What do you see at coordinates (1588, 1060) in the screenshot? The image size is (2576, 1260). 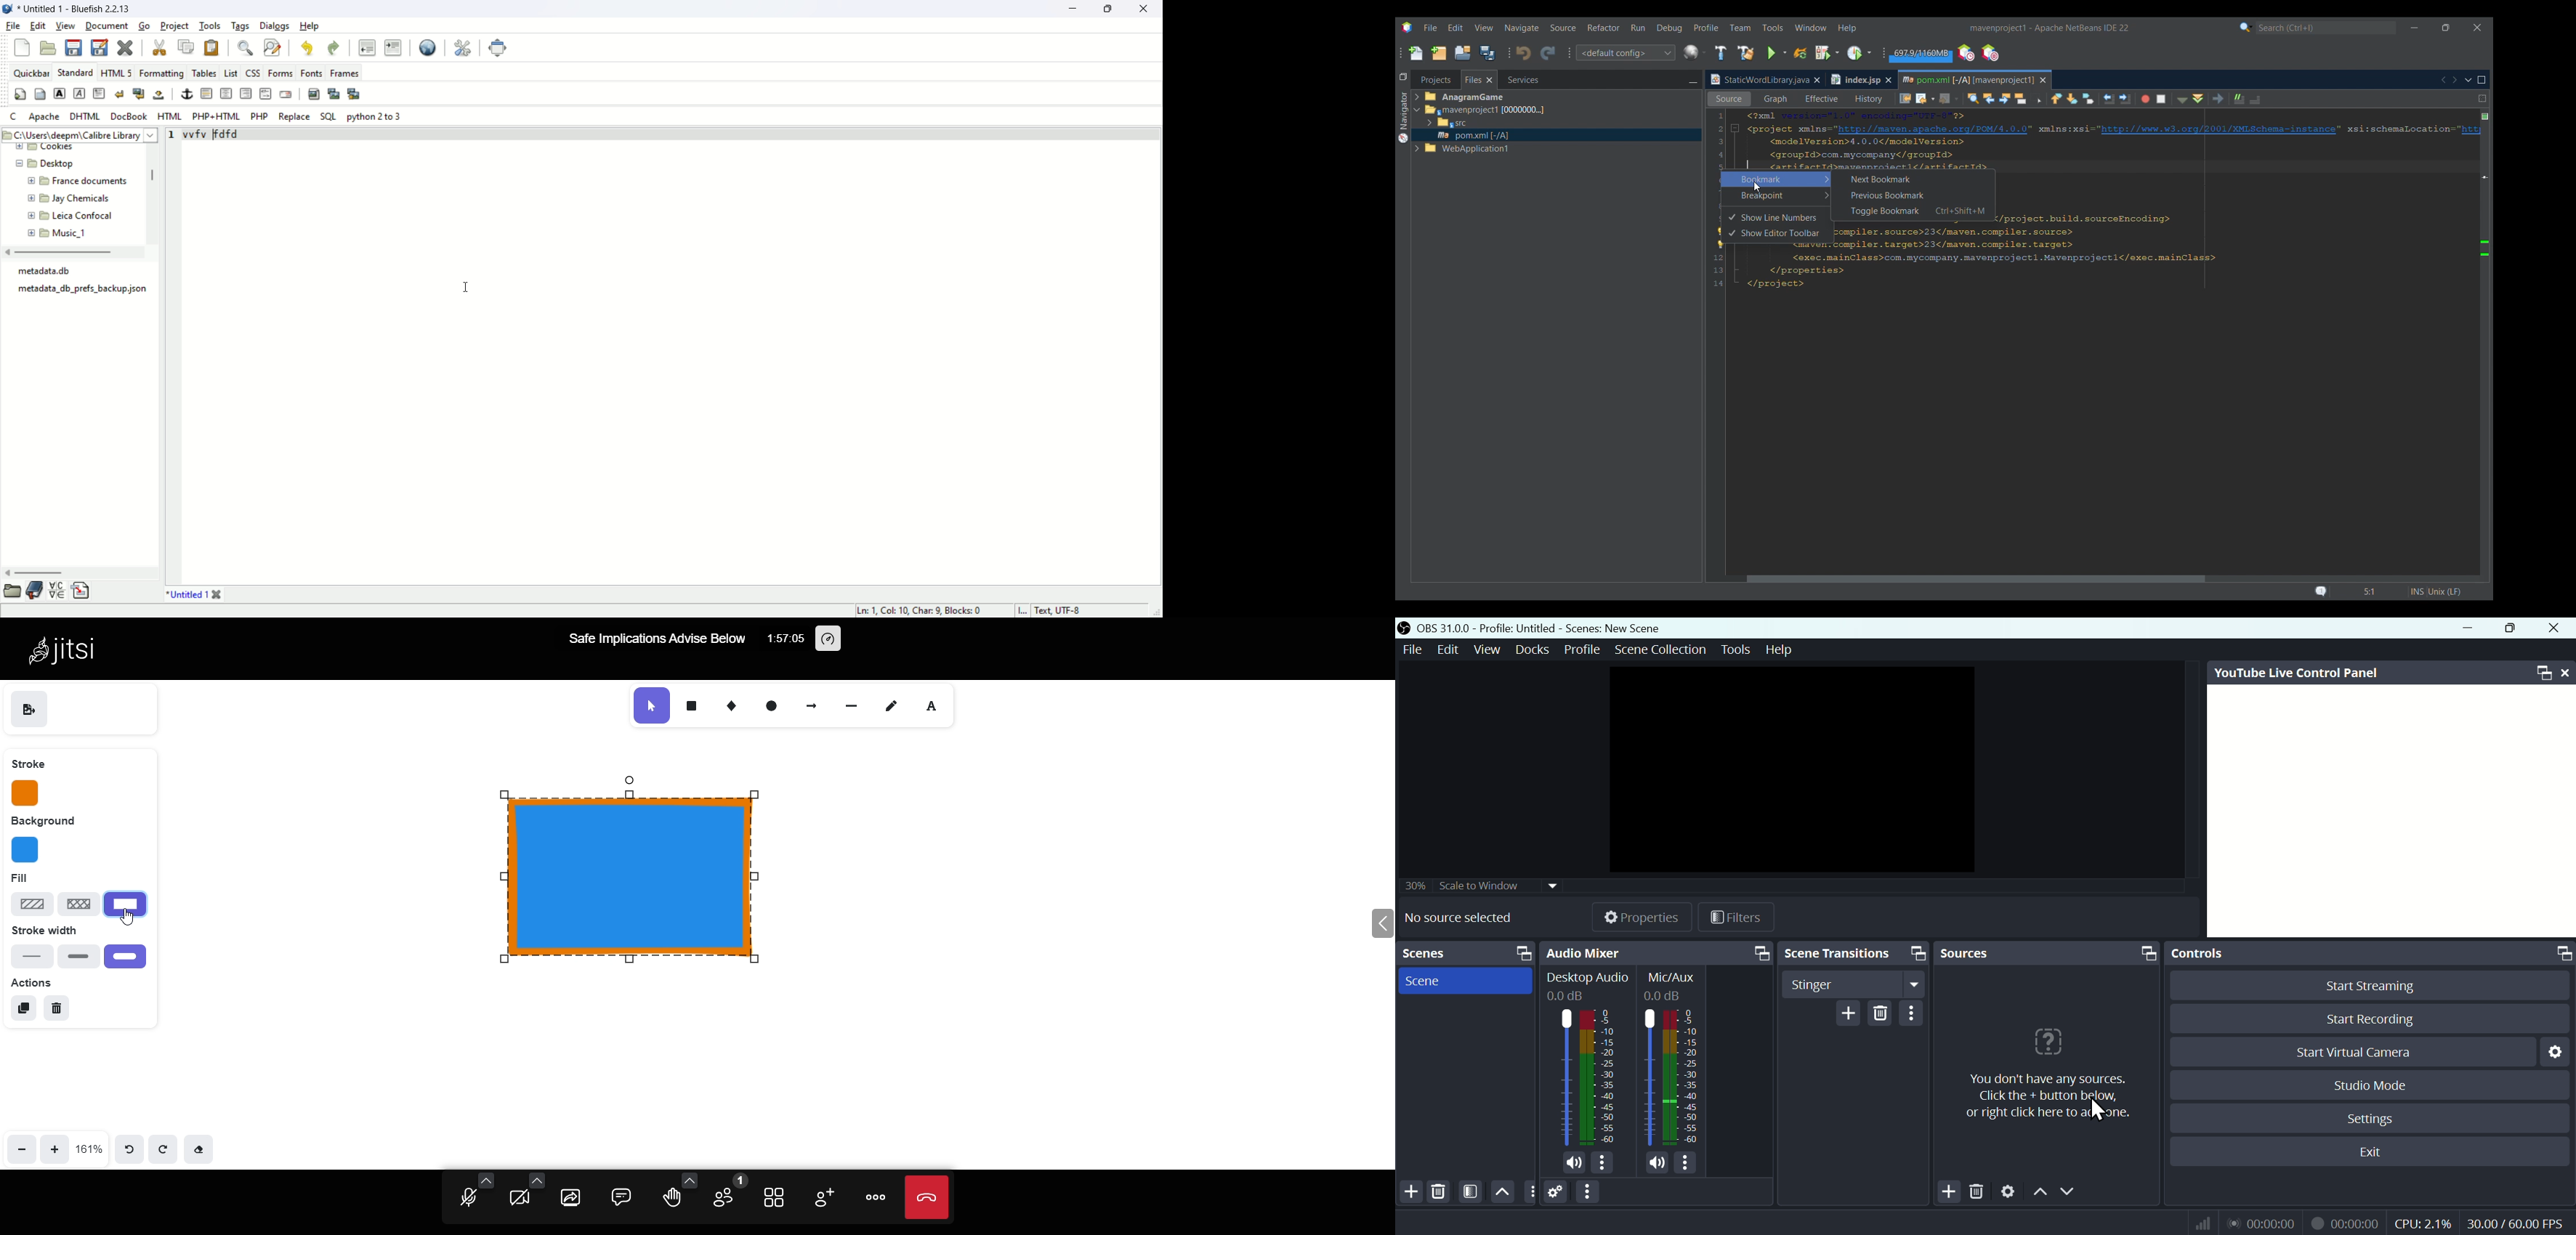 I see `Audio mixer` at bounding box center [1588, 1060].